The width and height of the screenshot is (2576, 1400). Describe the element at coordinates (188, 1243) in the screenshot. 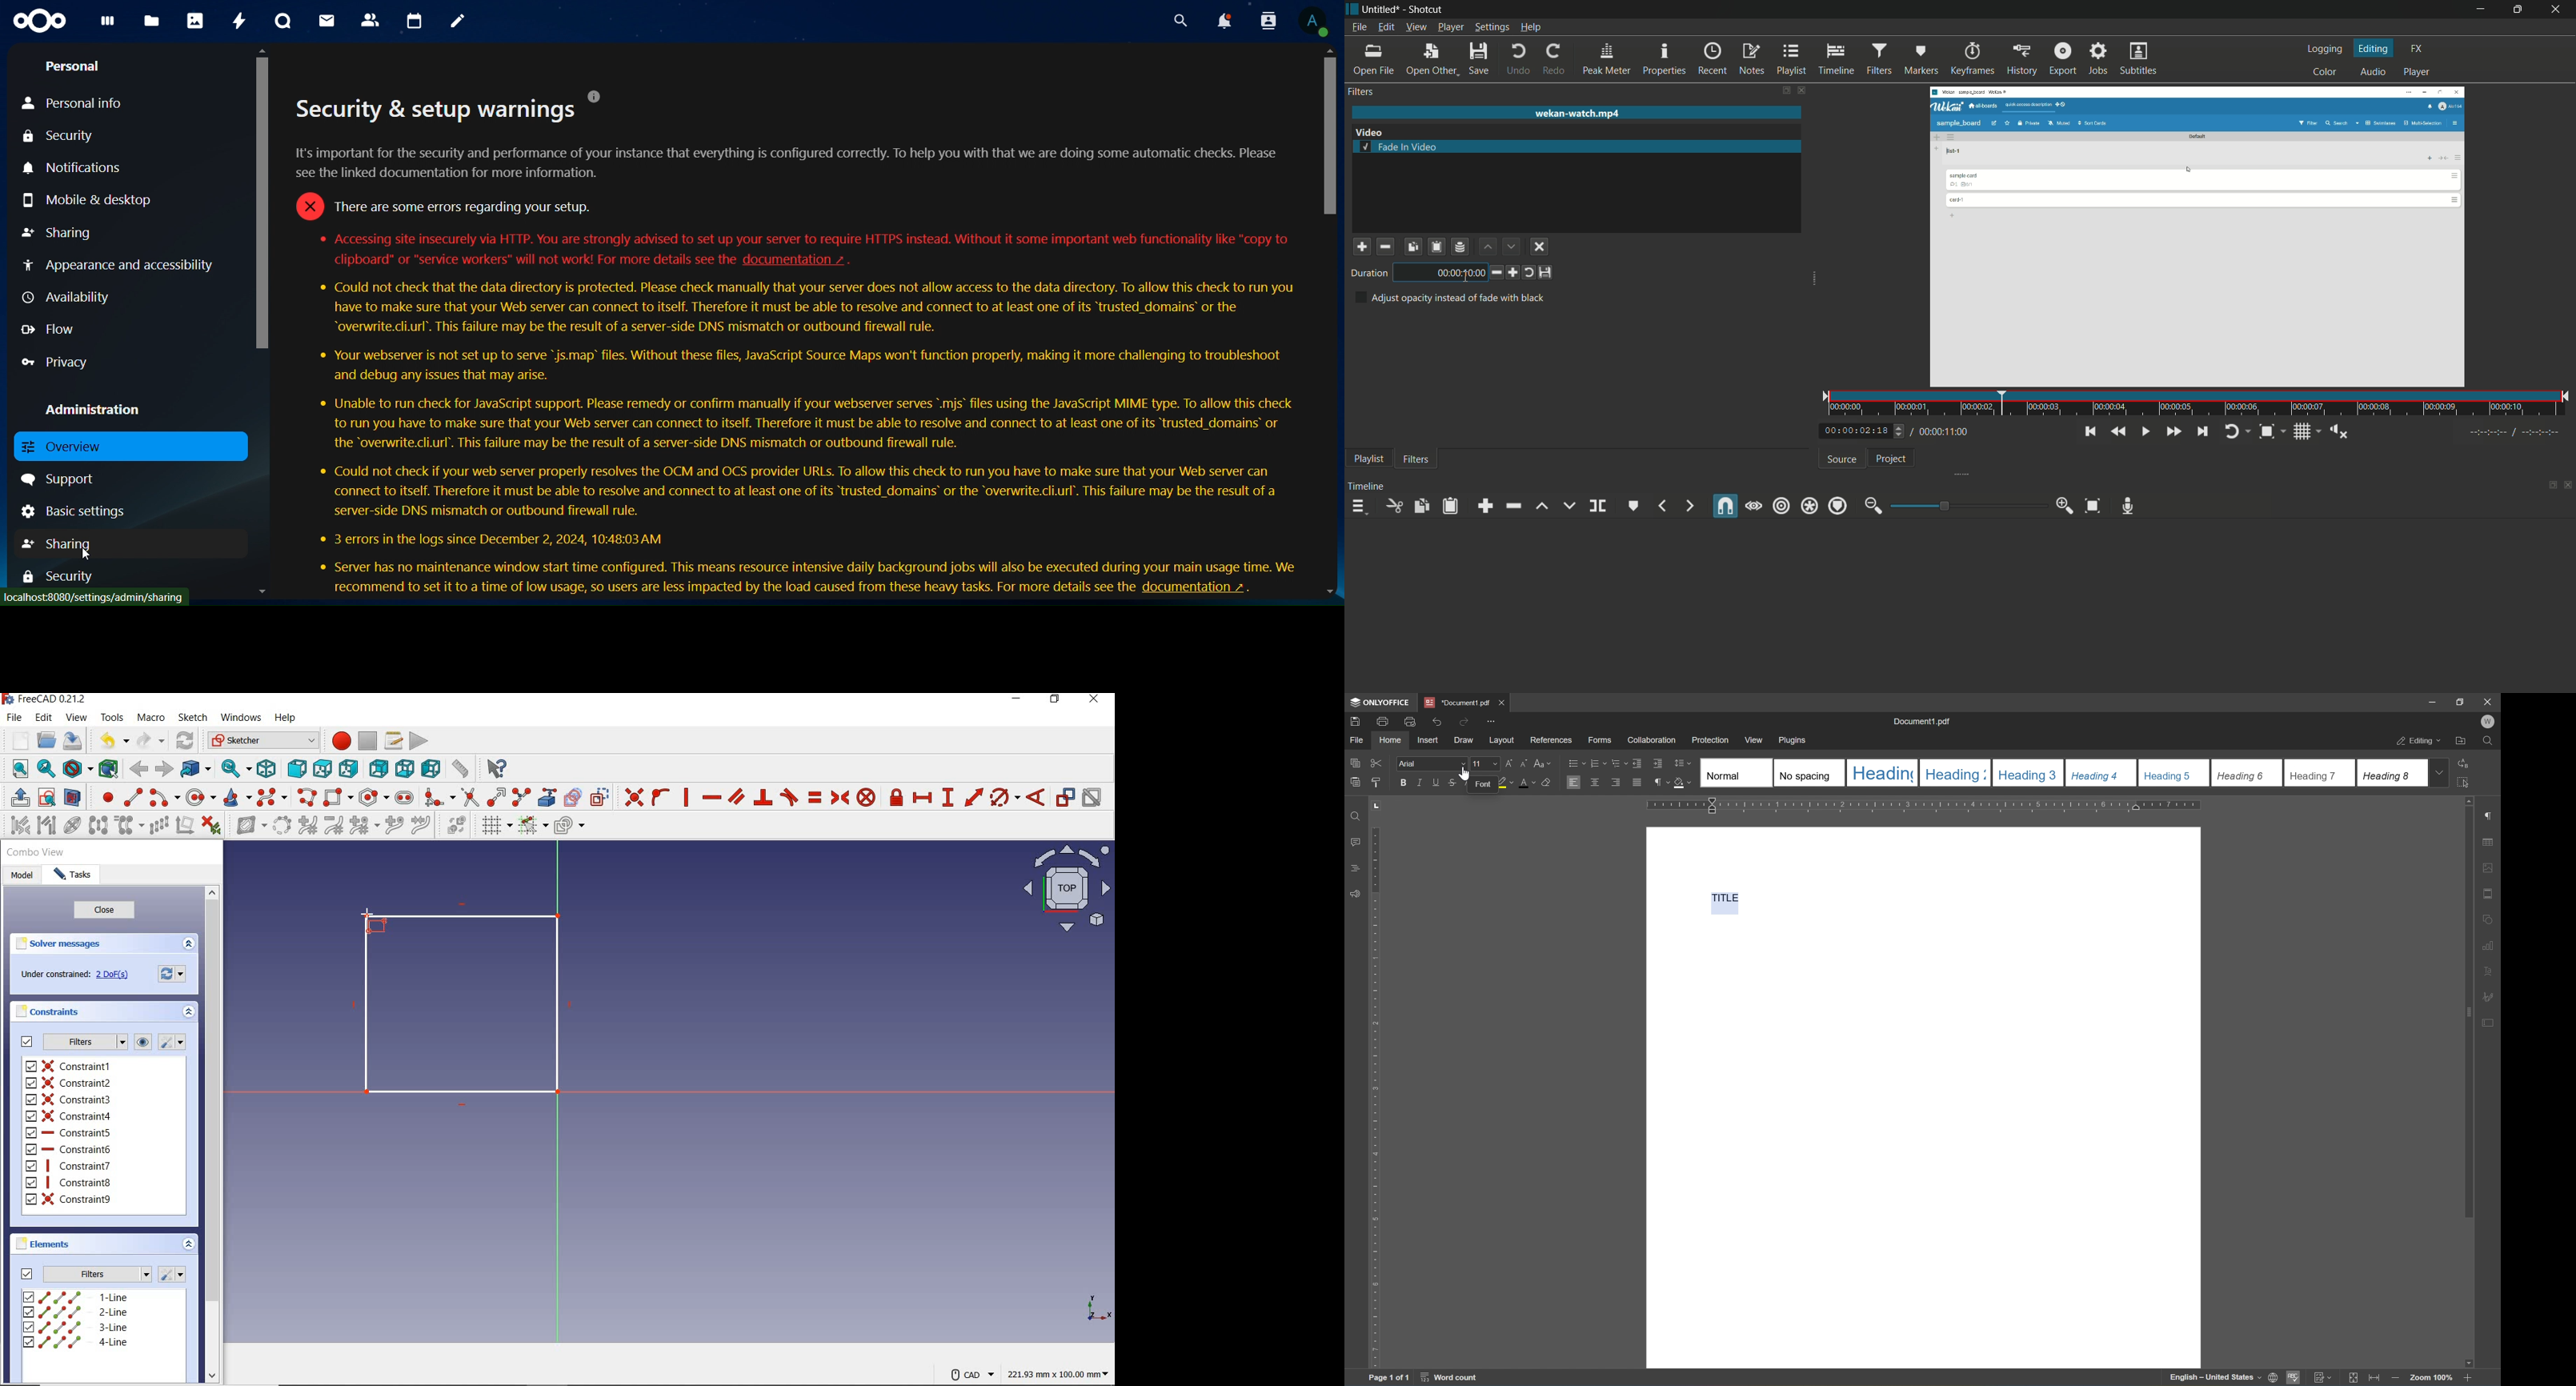

I see `expand` at that location.